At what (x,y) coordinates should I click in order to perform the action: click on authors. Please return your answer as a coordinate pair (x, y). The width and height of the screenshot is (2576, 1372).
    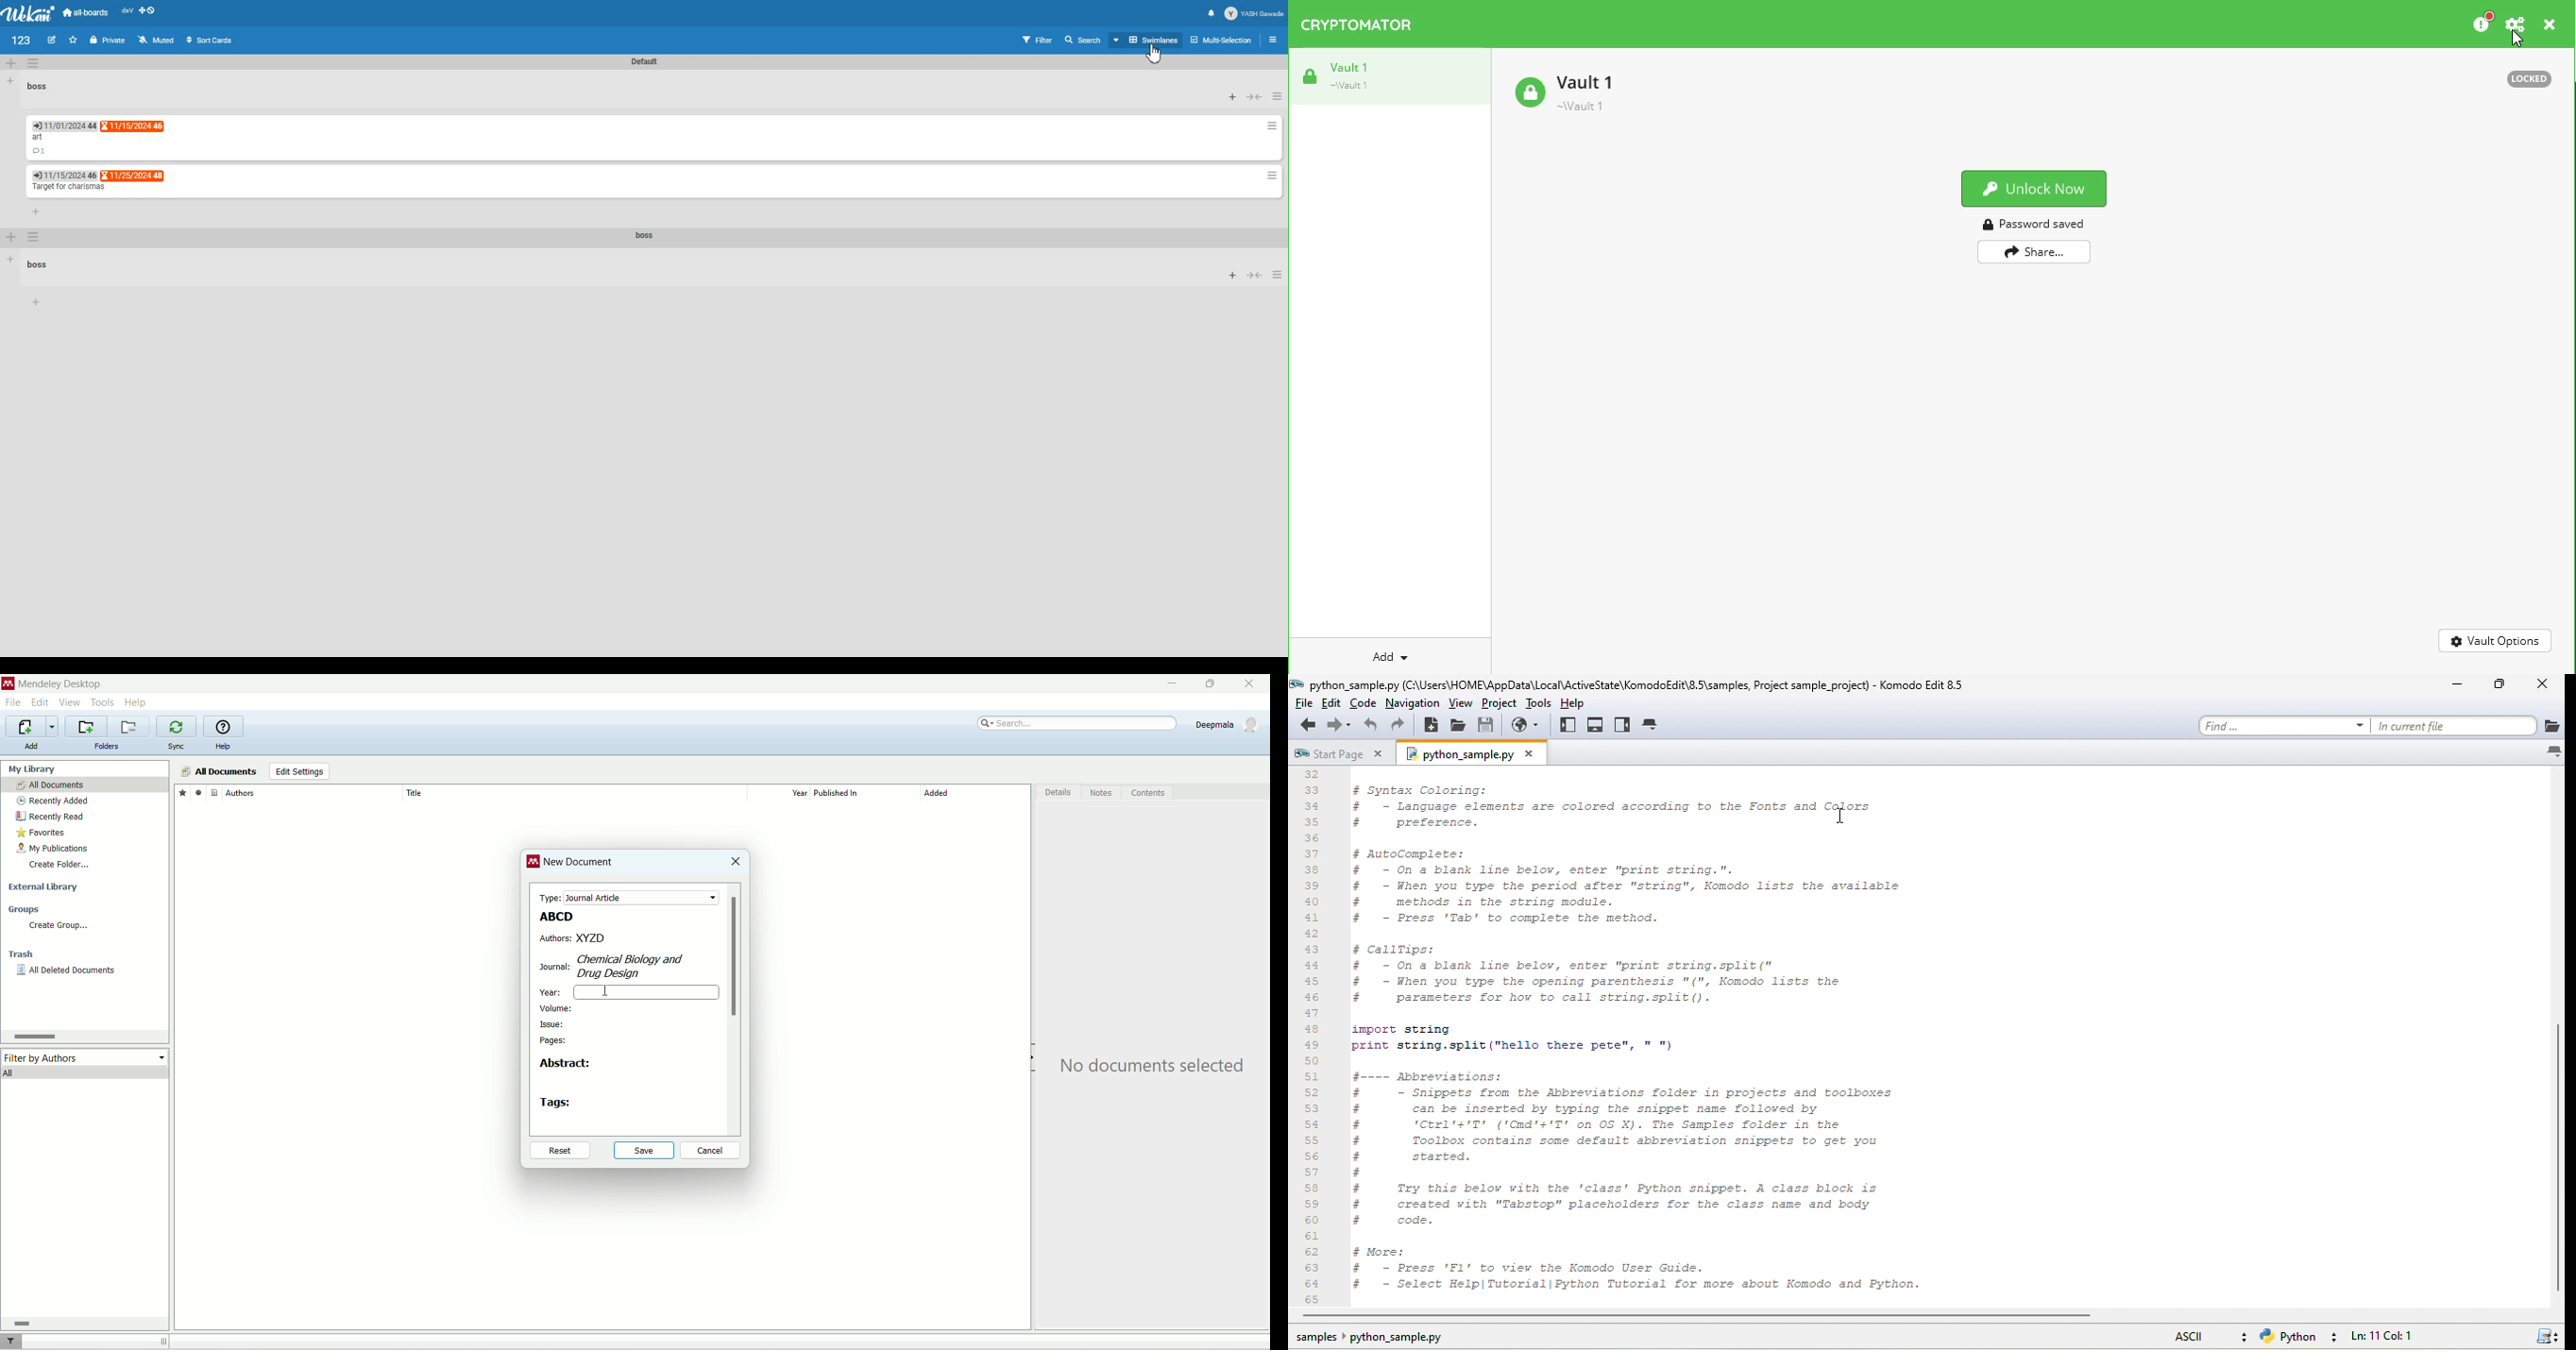
    Looking at the image, I should click on (554, 939).